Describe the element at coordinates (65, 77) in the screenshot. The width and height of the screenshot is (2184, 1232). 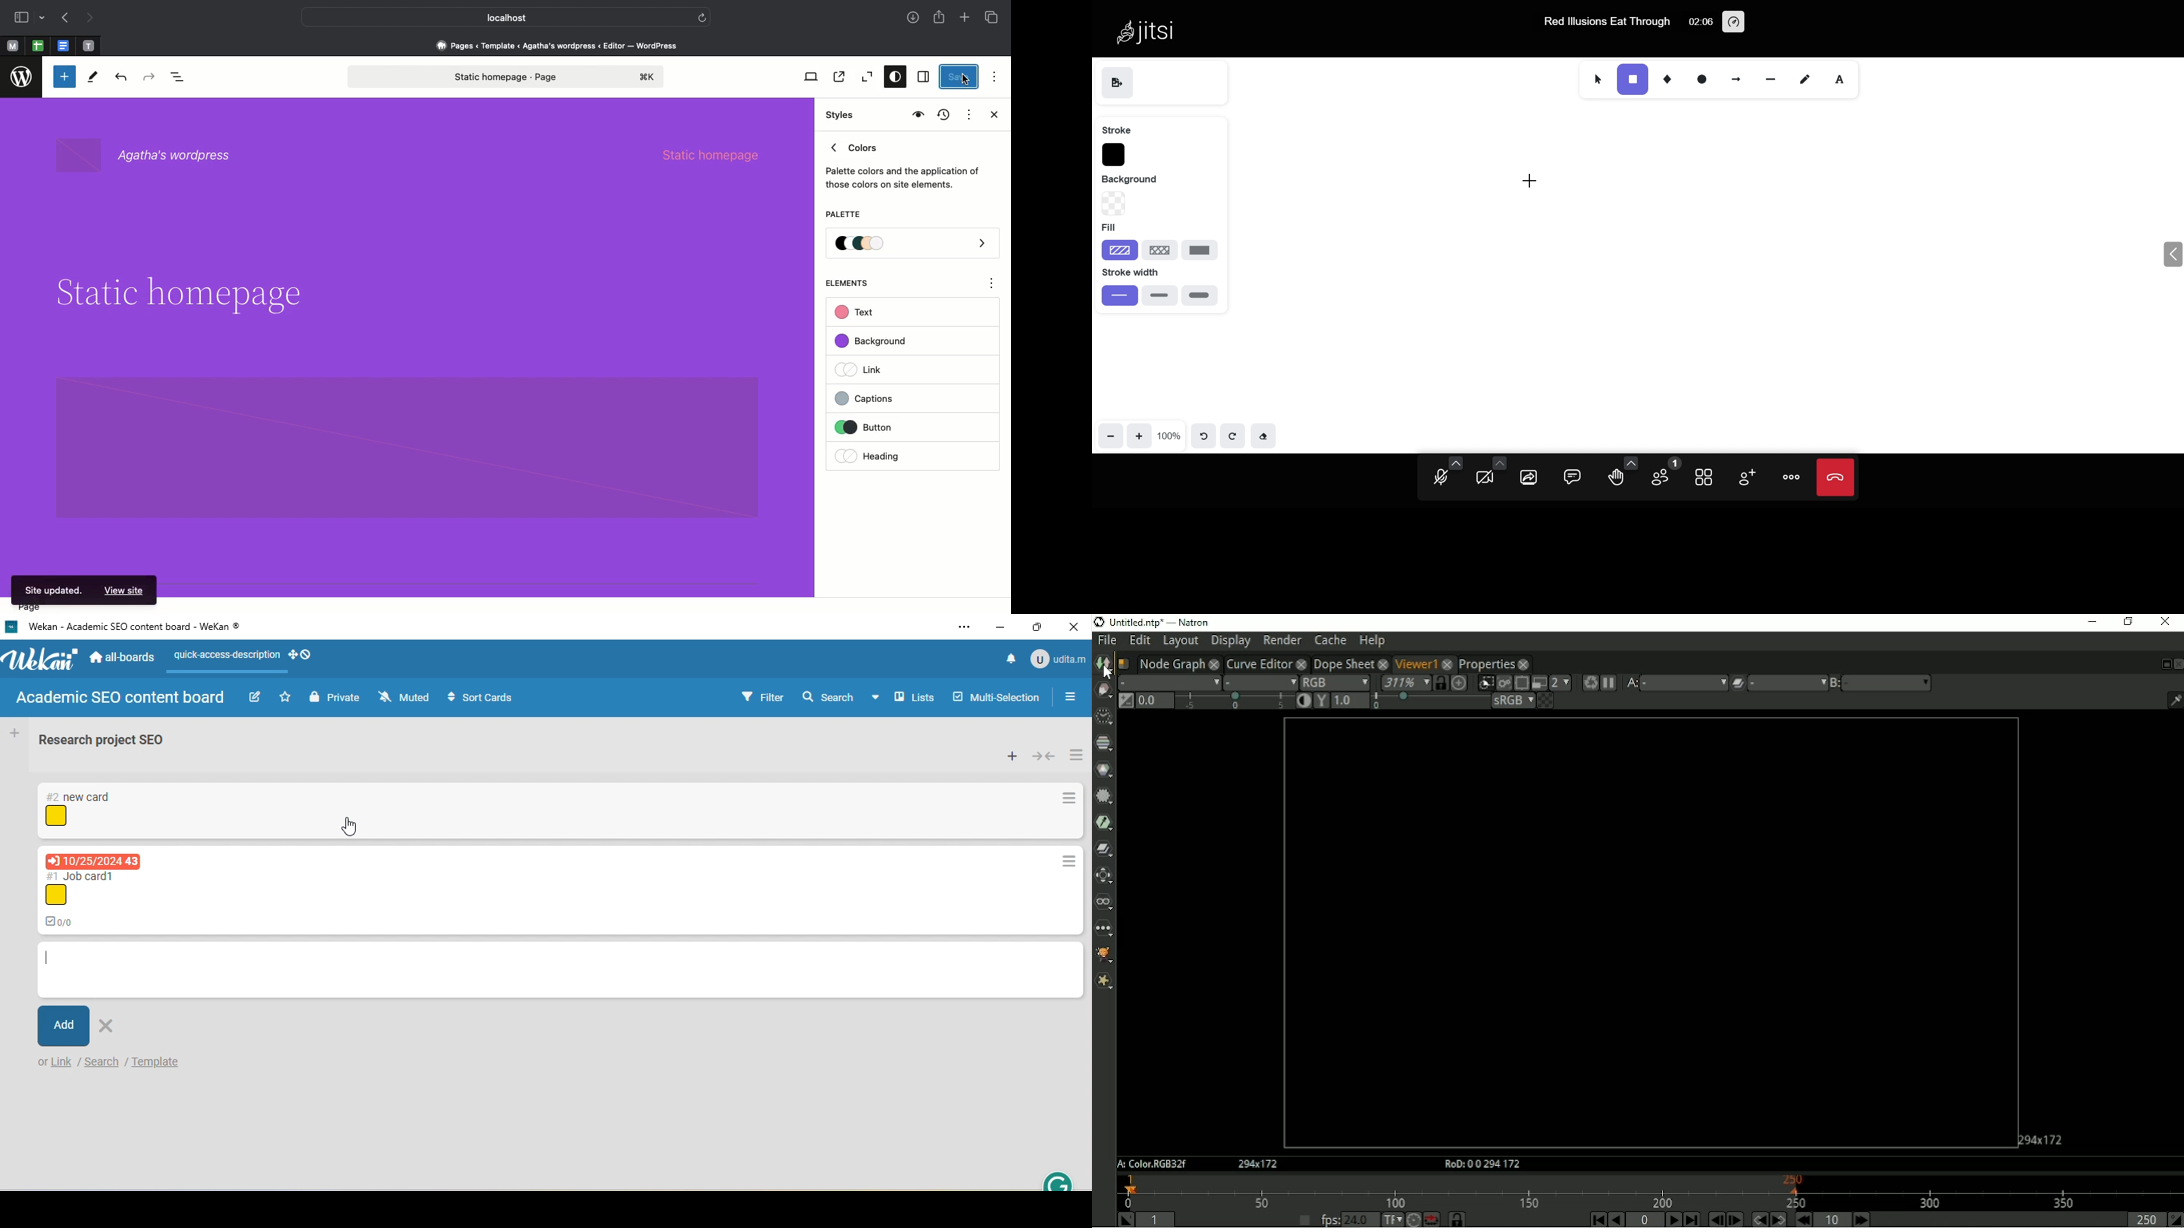
I see `Toggle blocker` at that location.